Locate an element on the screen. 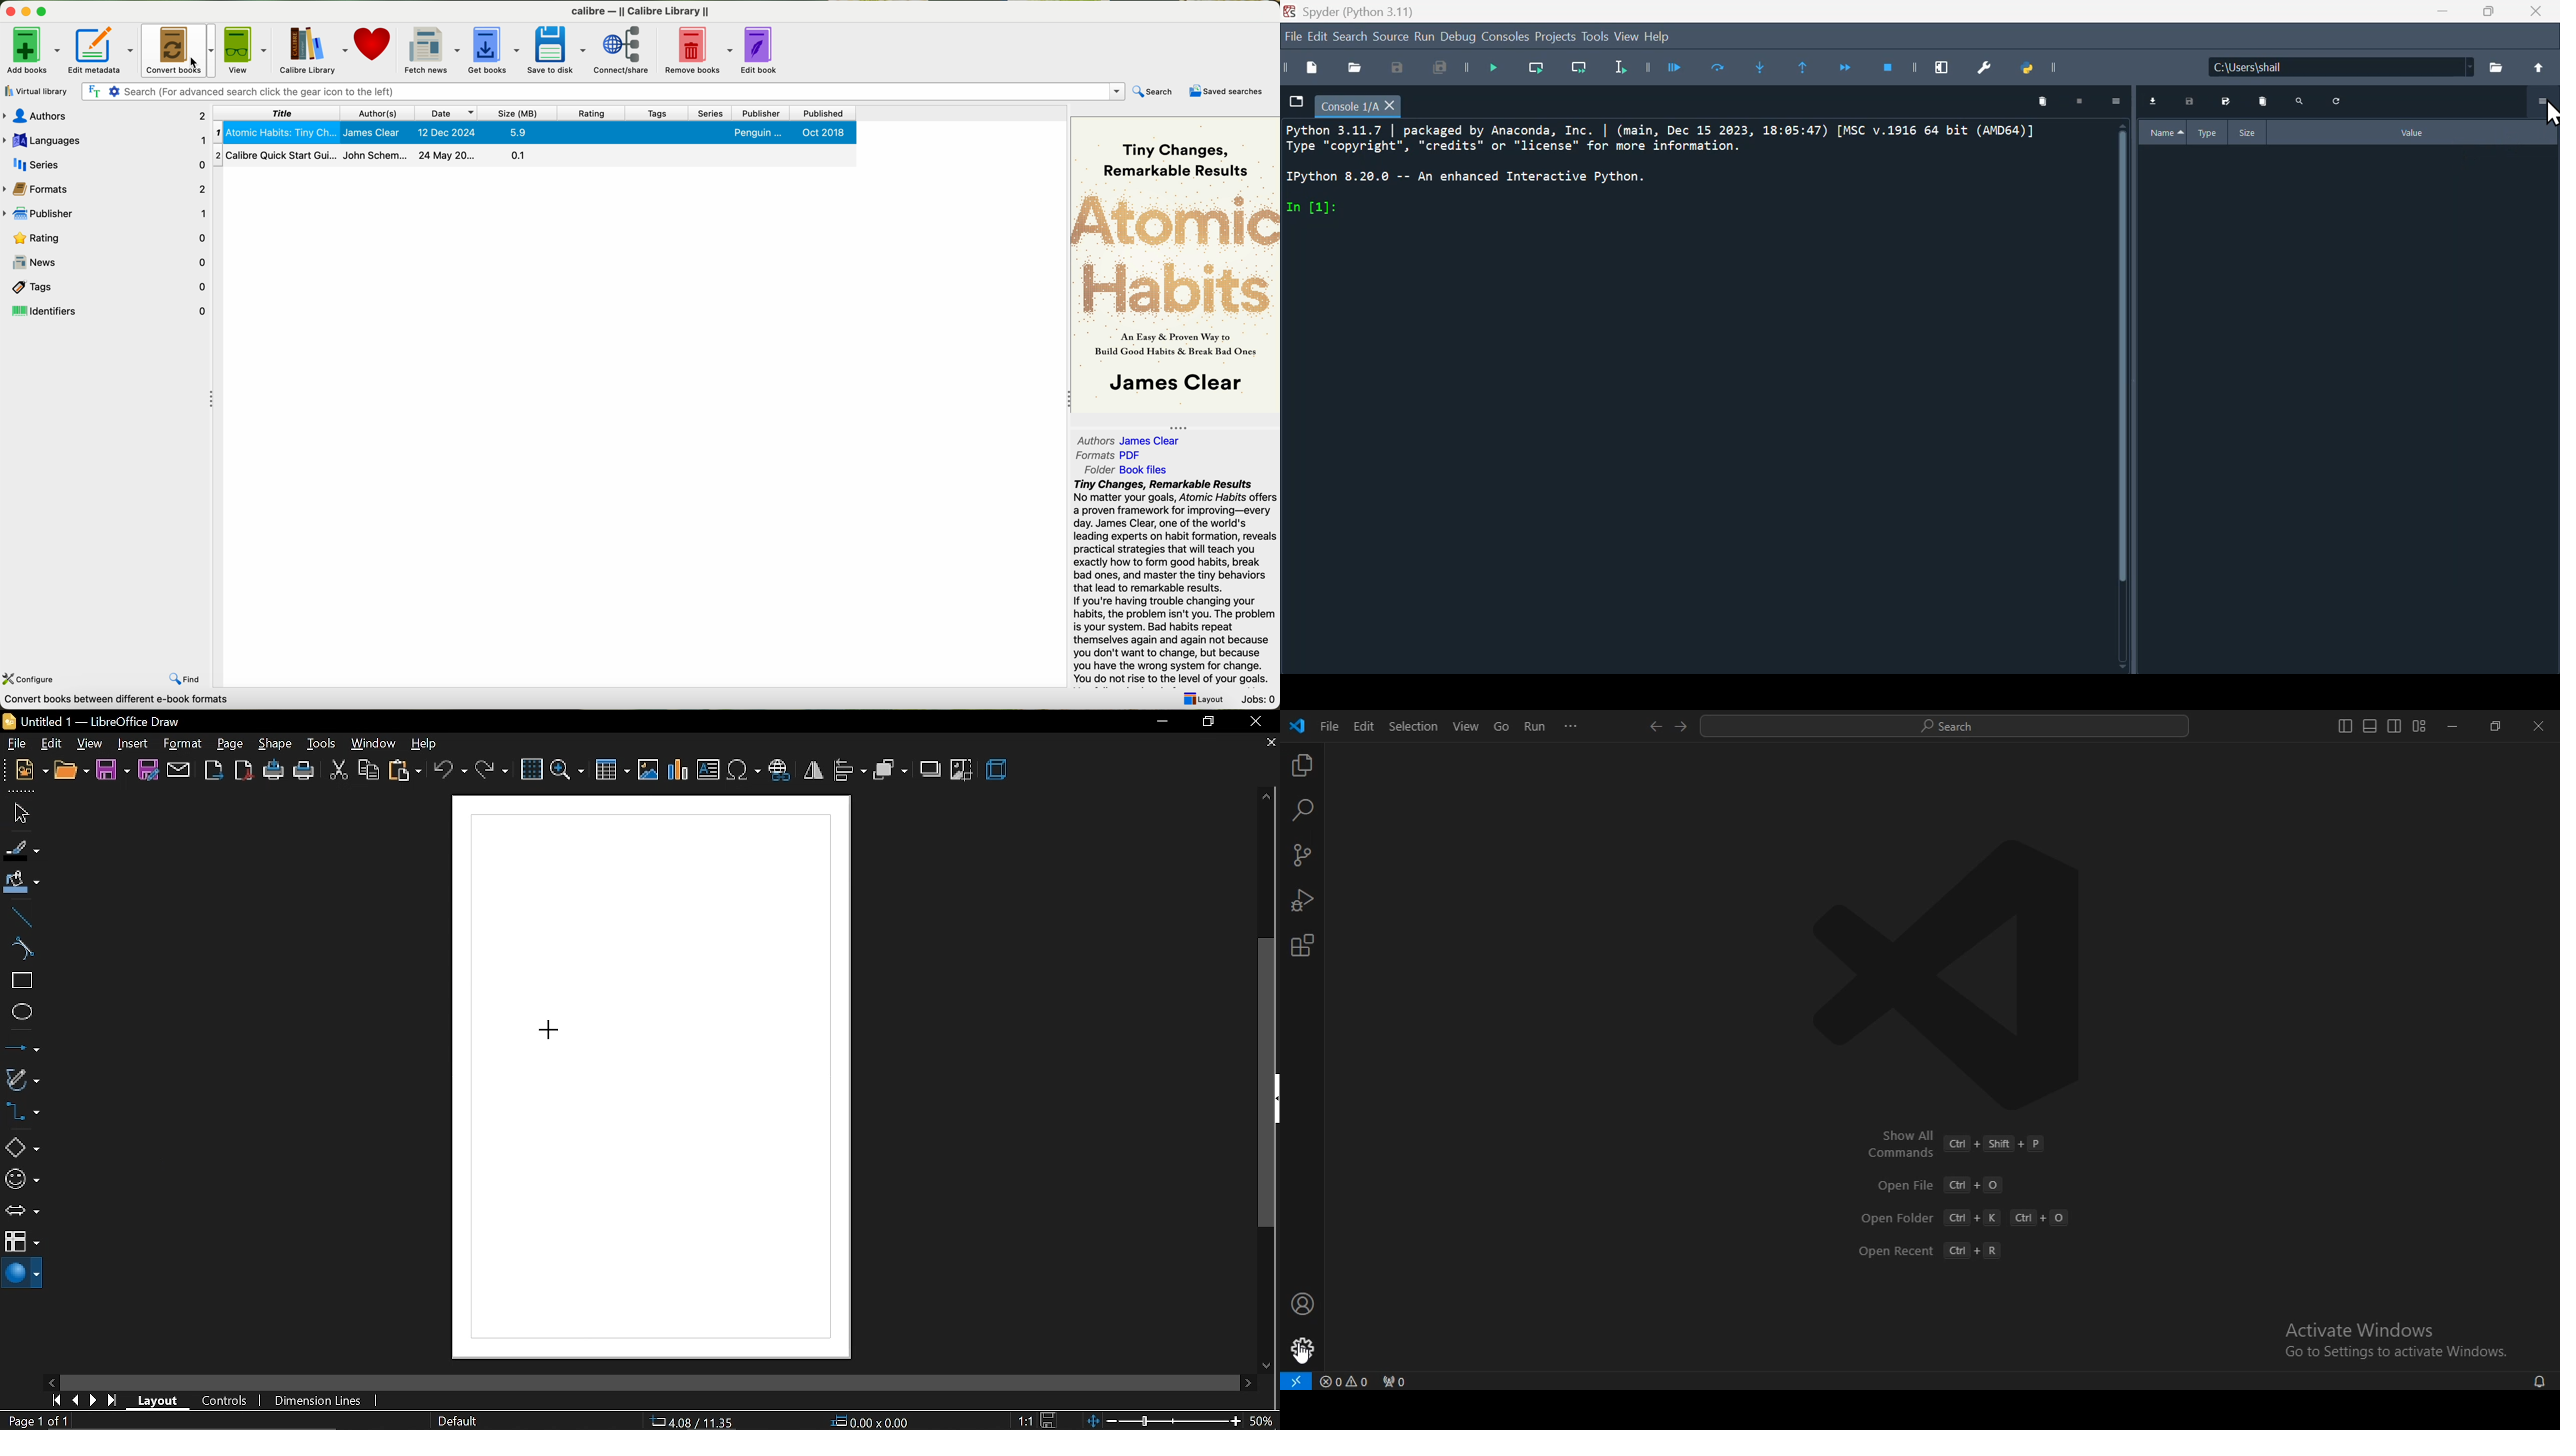 The height and width of the screenshot is (1456, 2576). Type is located at coordinates (2212, 133).